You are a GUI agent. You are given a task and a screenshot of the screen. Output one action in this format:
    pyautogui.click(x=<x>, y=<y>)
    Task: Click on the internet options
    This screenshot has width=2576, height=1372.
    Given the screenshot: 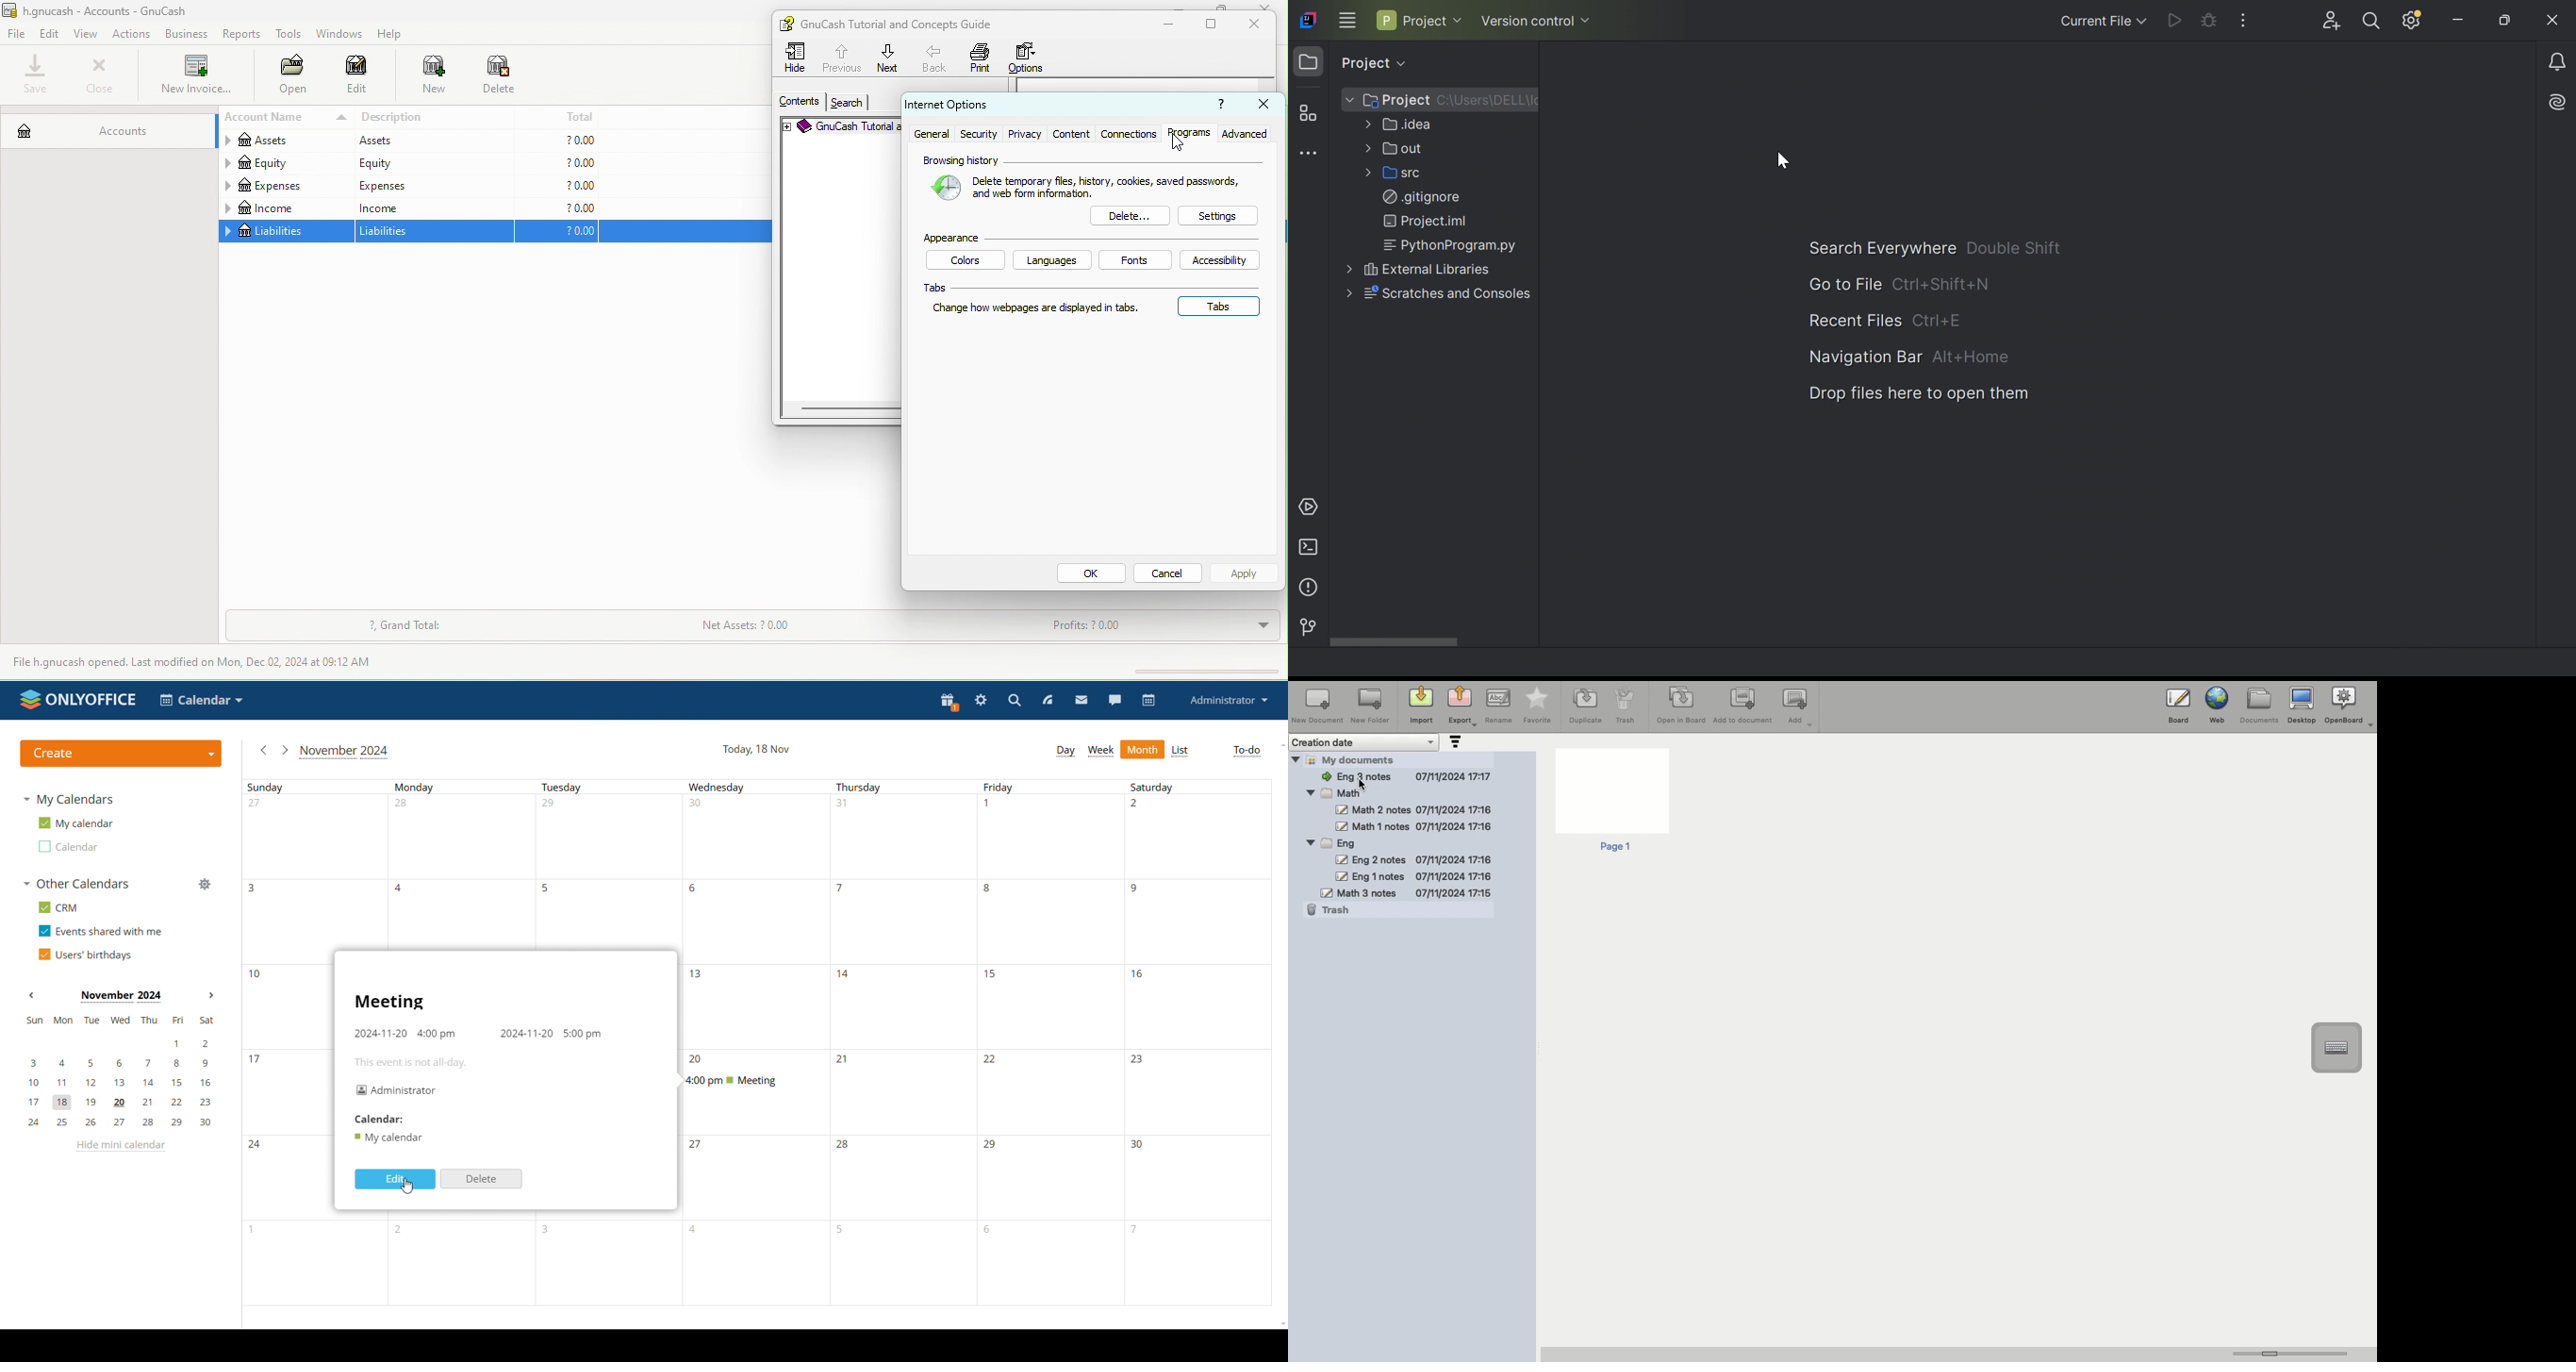 What is the action you would take?
    pyautogui.click(x=978, y=106)
    